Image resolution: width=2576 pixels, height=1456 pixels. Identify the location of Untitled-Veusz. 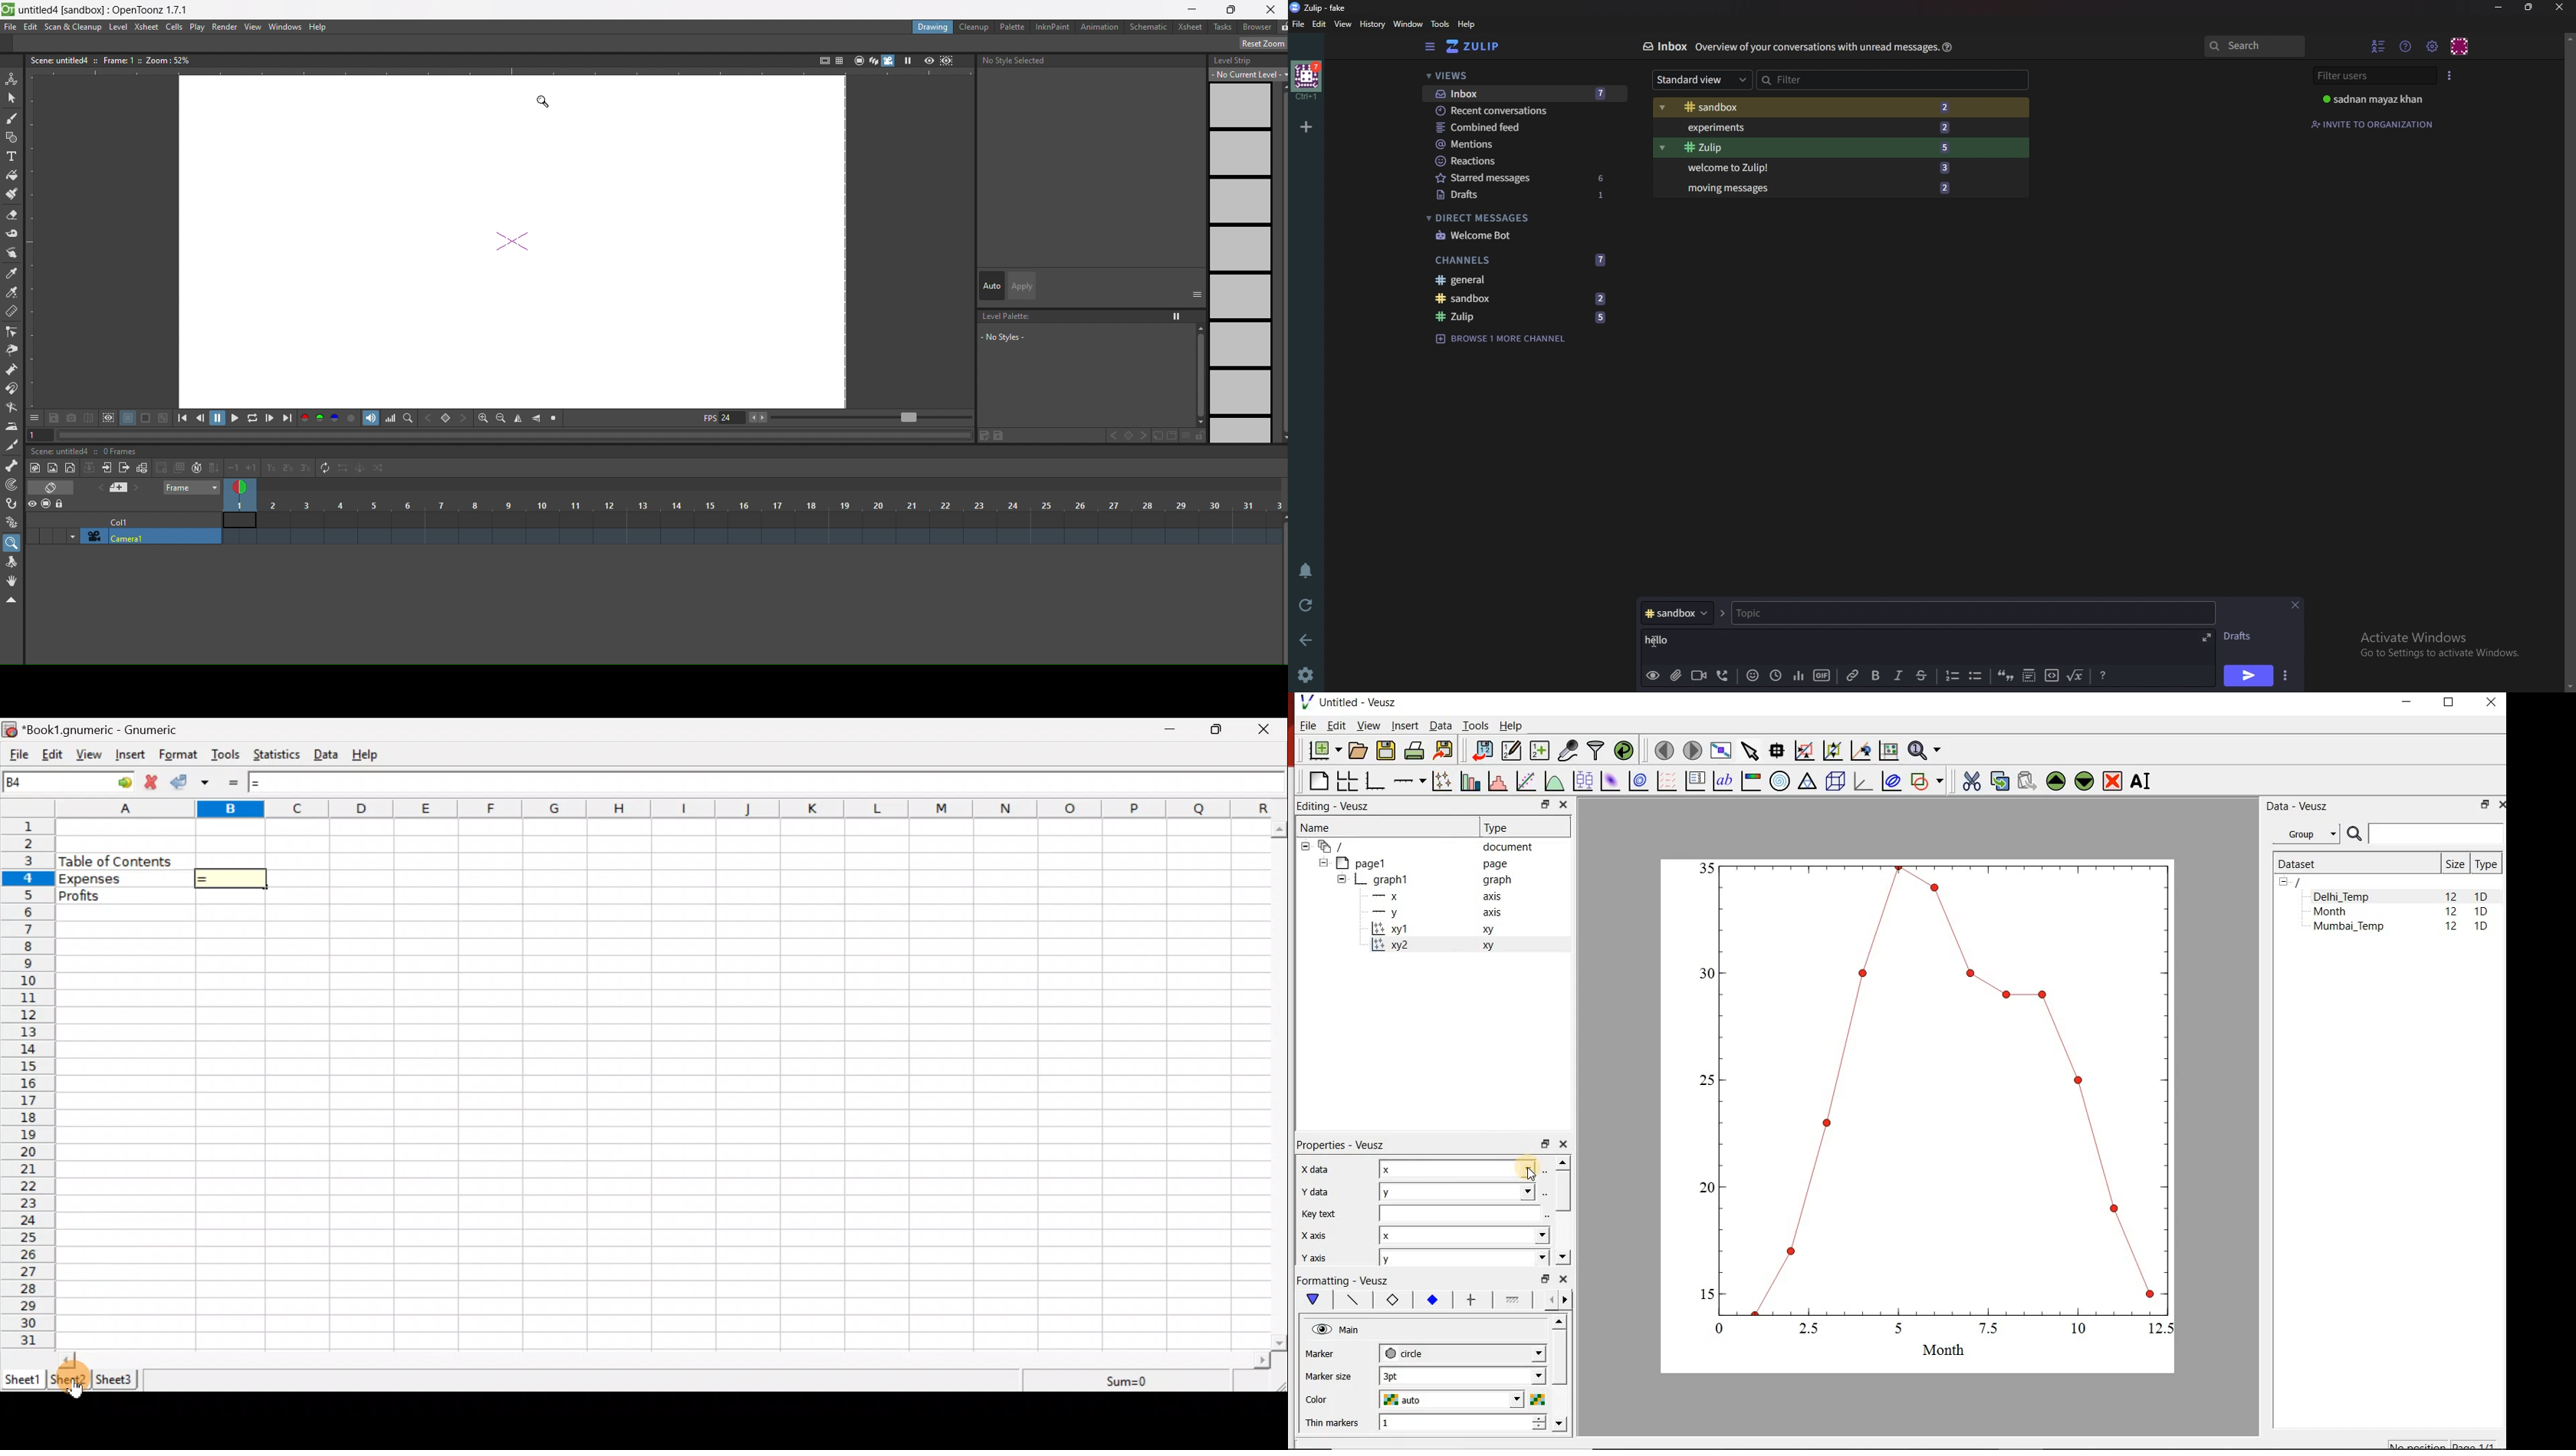
(1353, 702).